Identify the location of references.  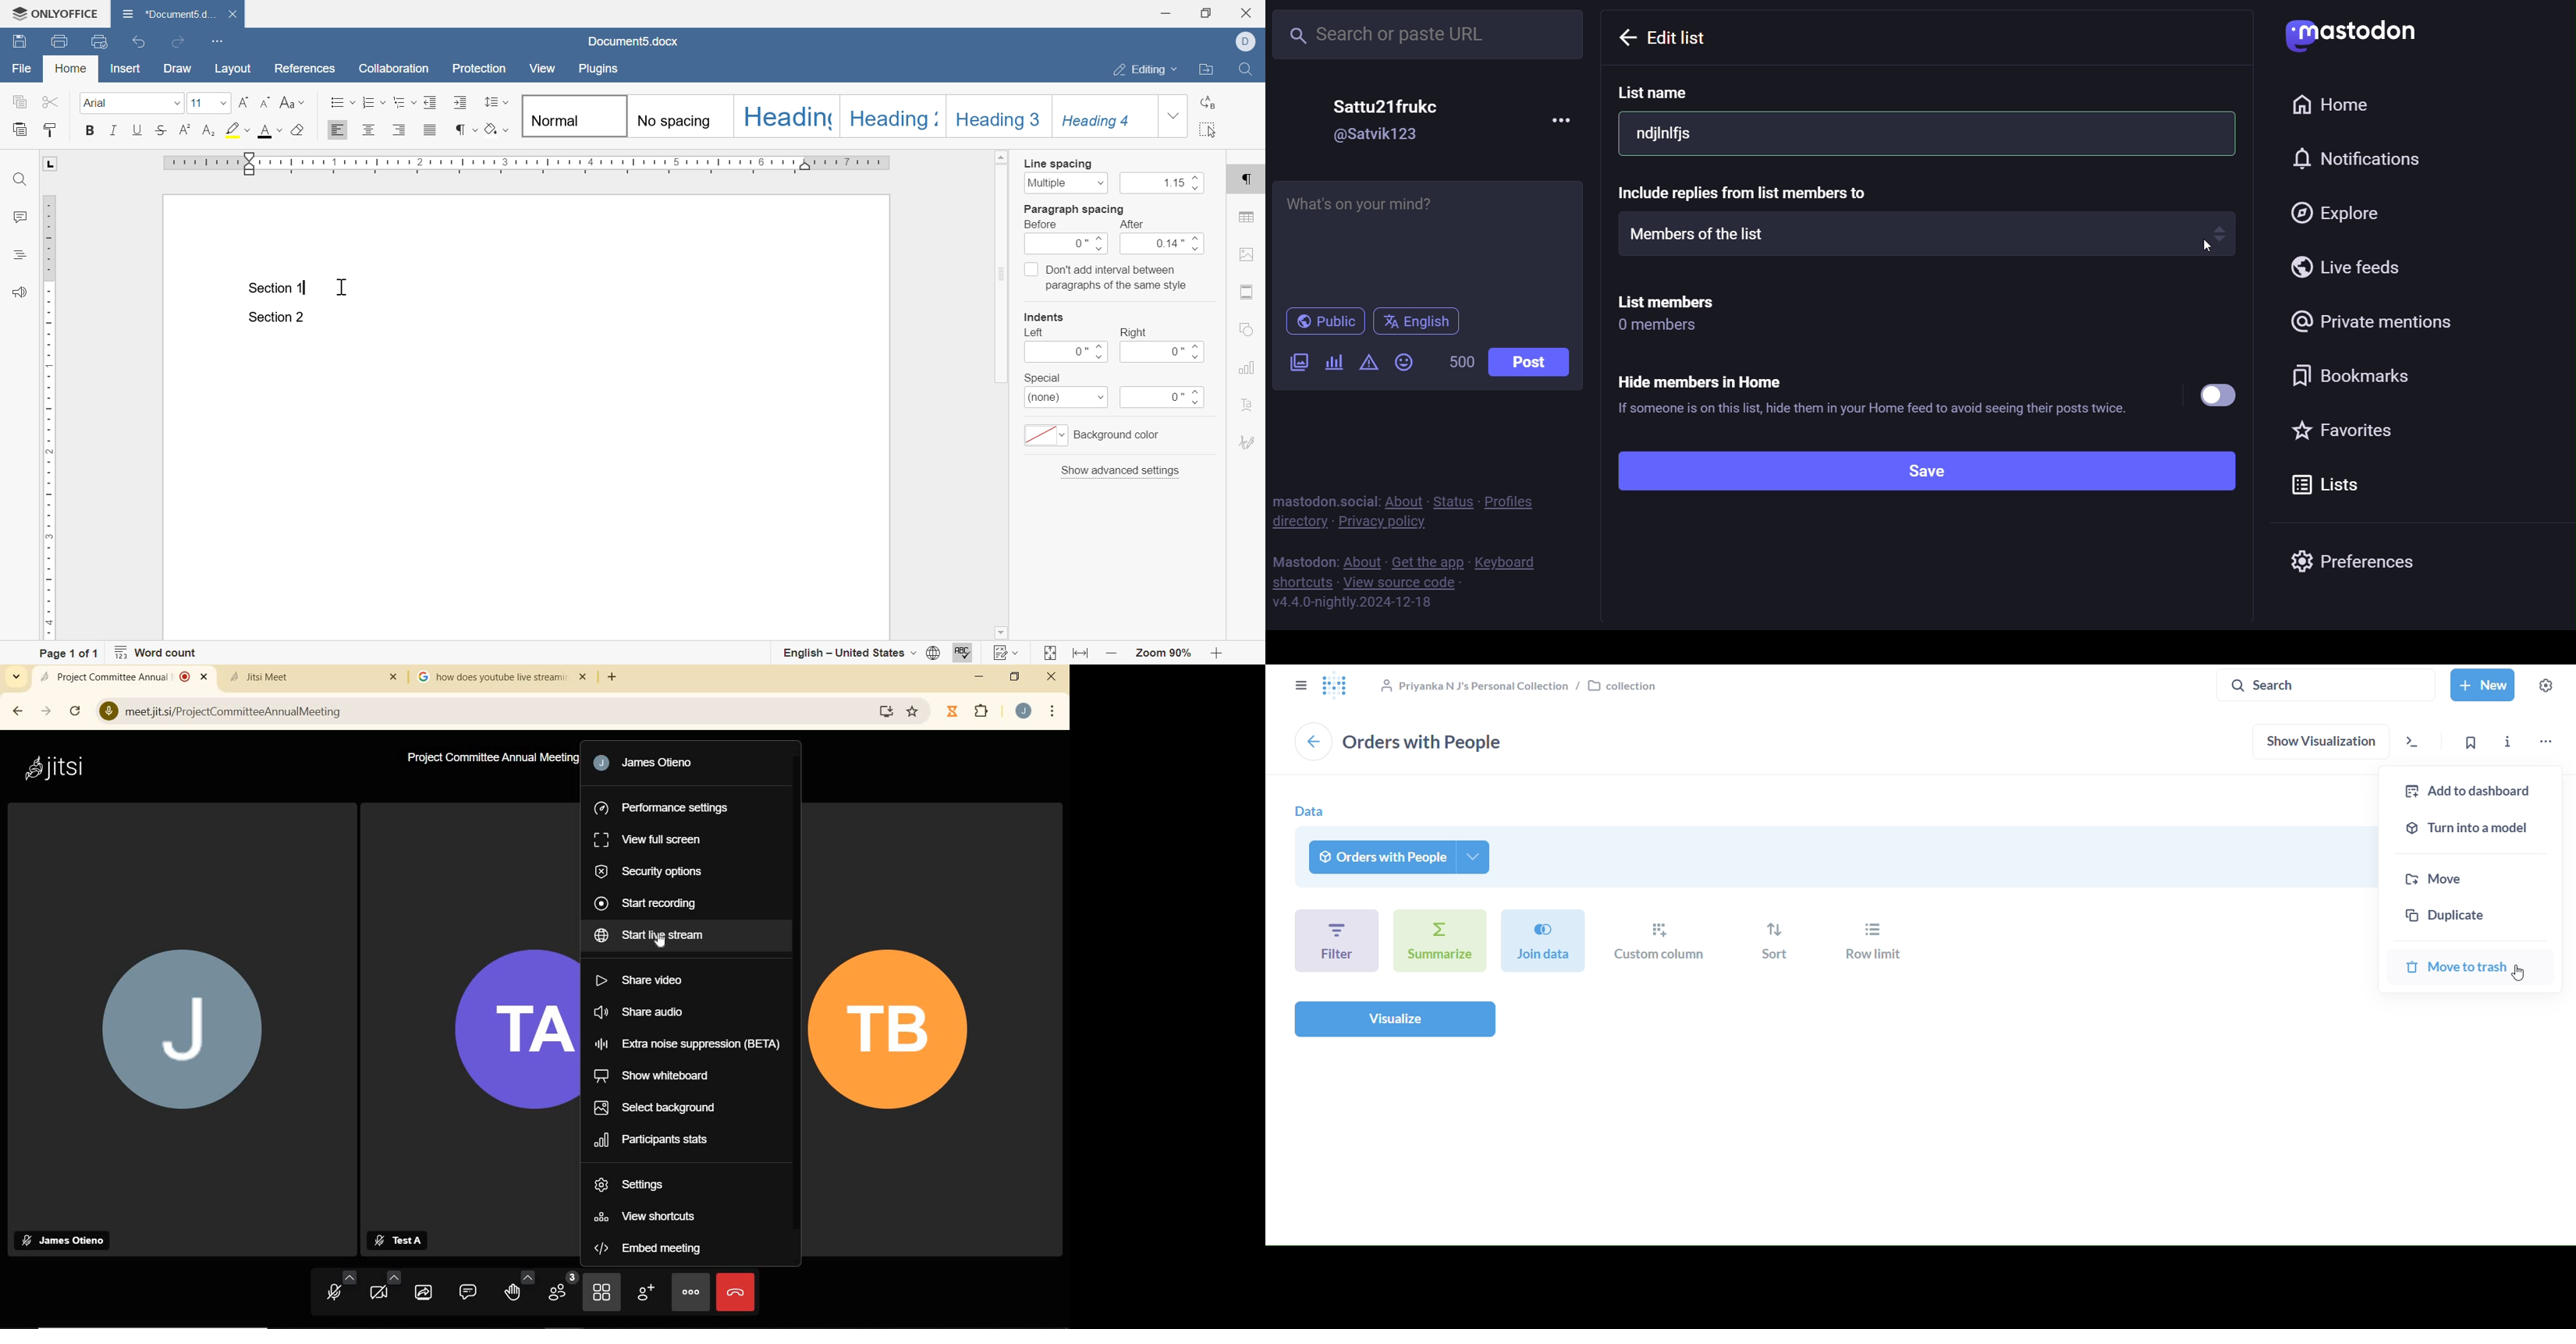
(305, 69).